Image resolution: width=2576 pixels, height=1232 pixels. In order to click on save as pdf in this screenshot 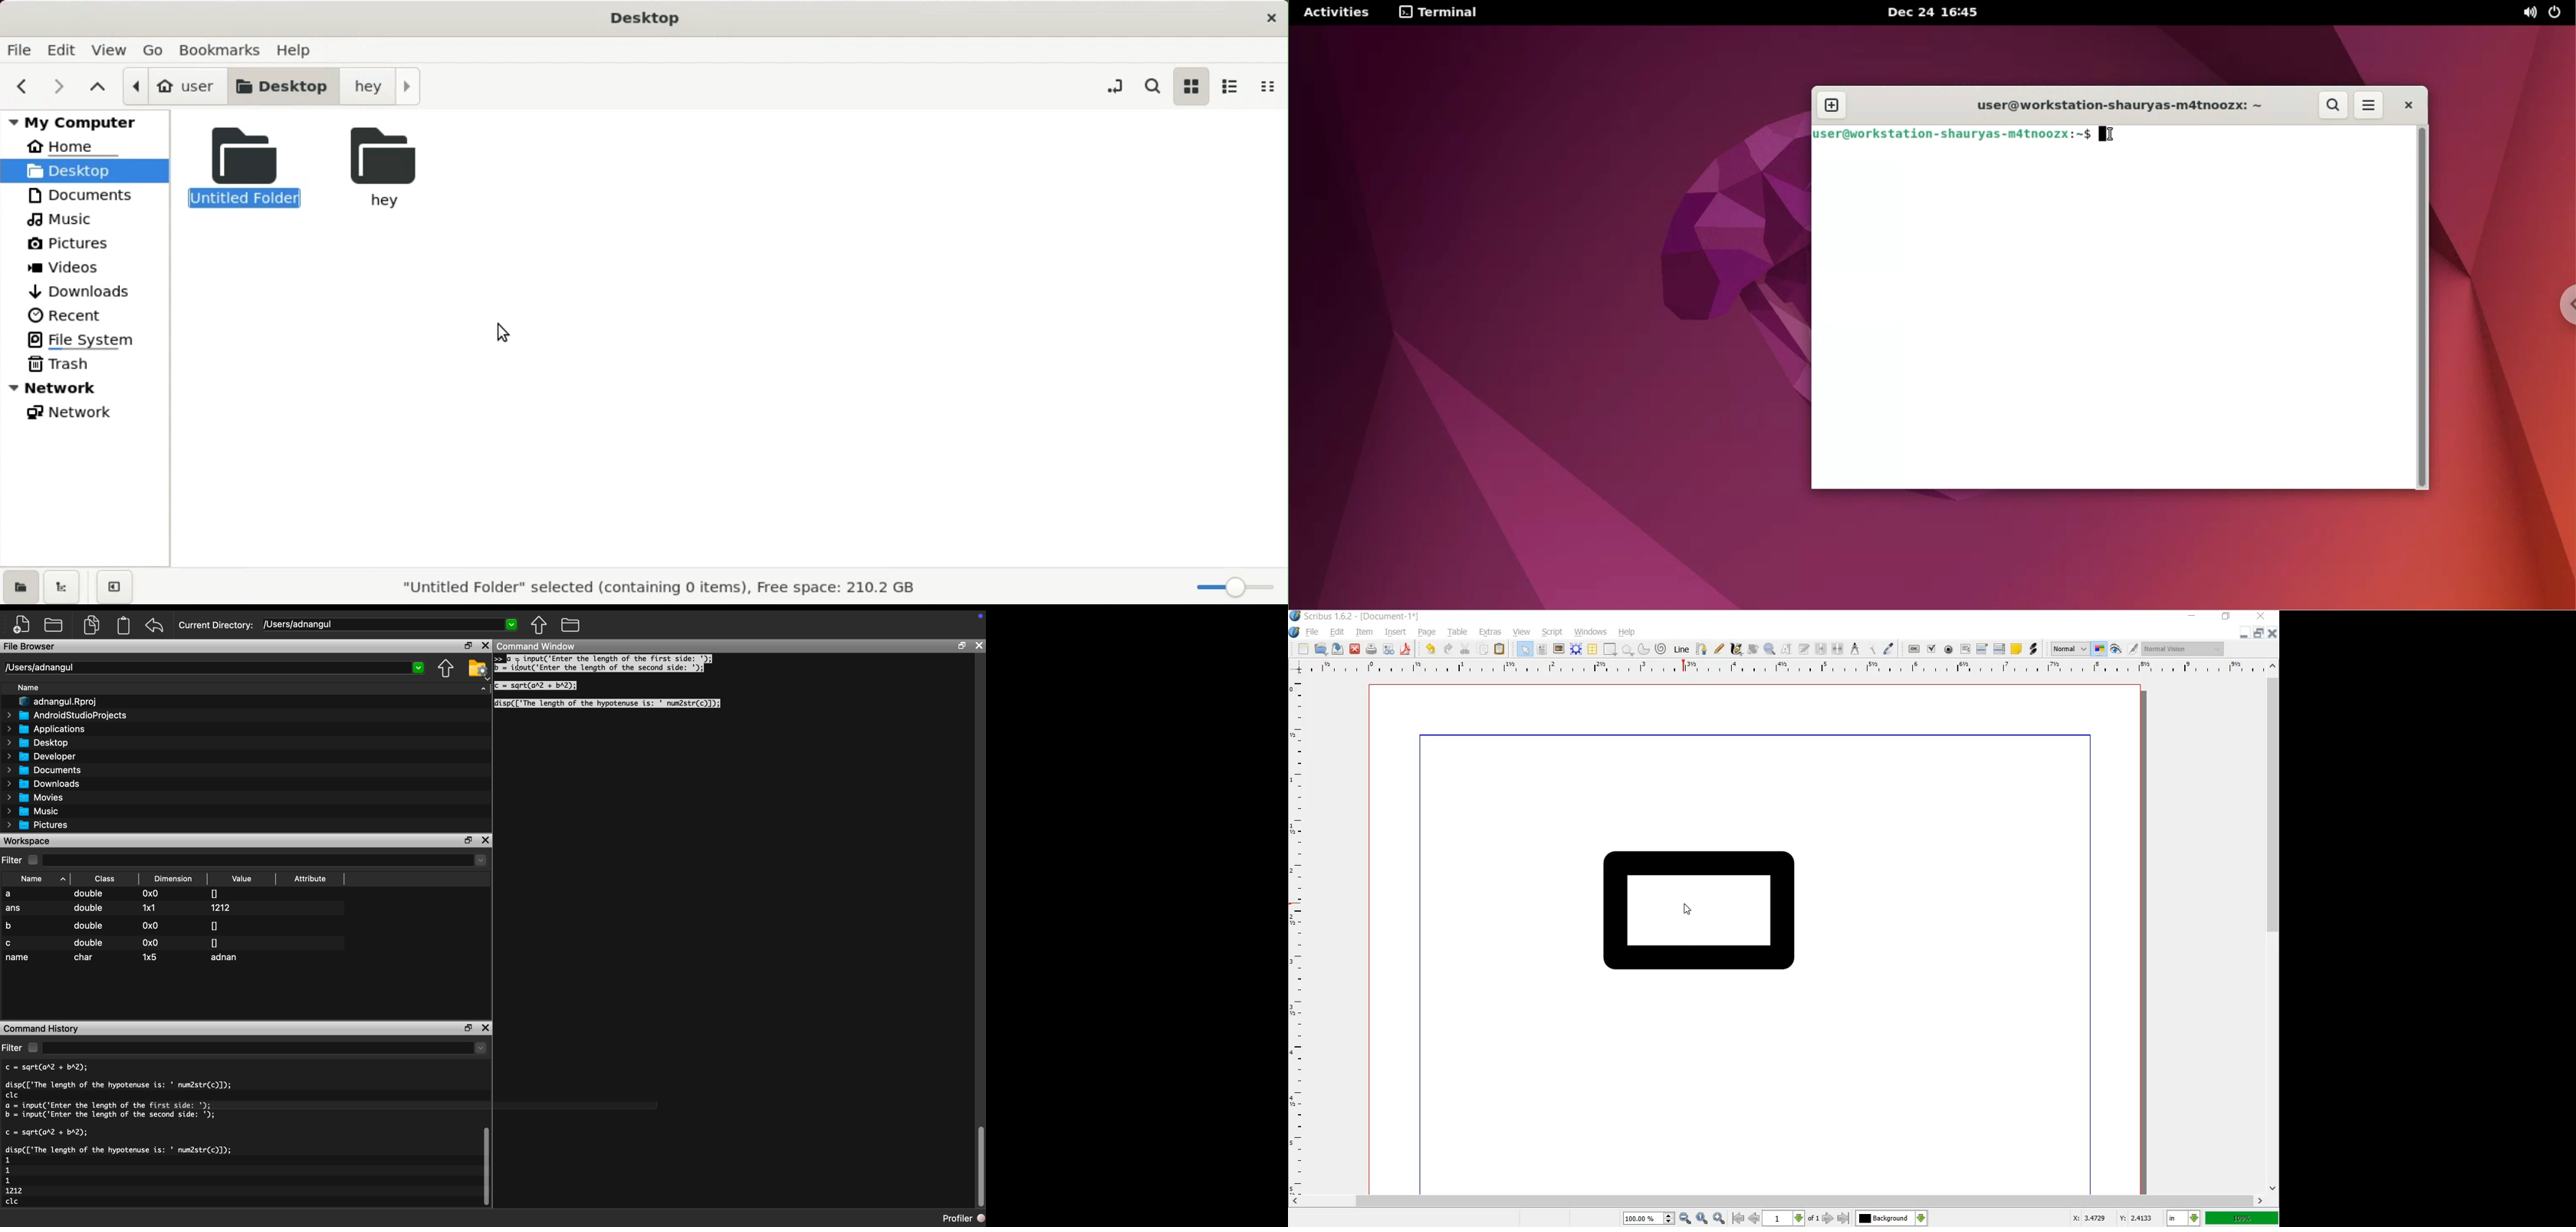, I will do `click(1406, 650)`.